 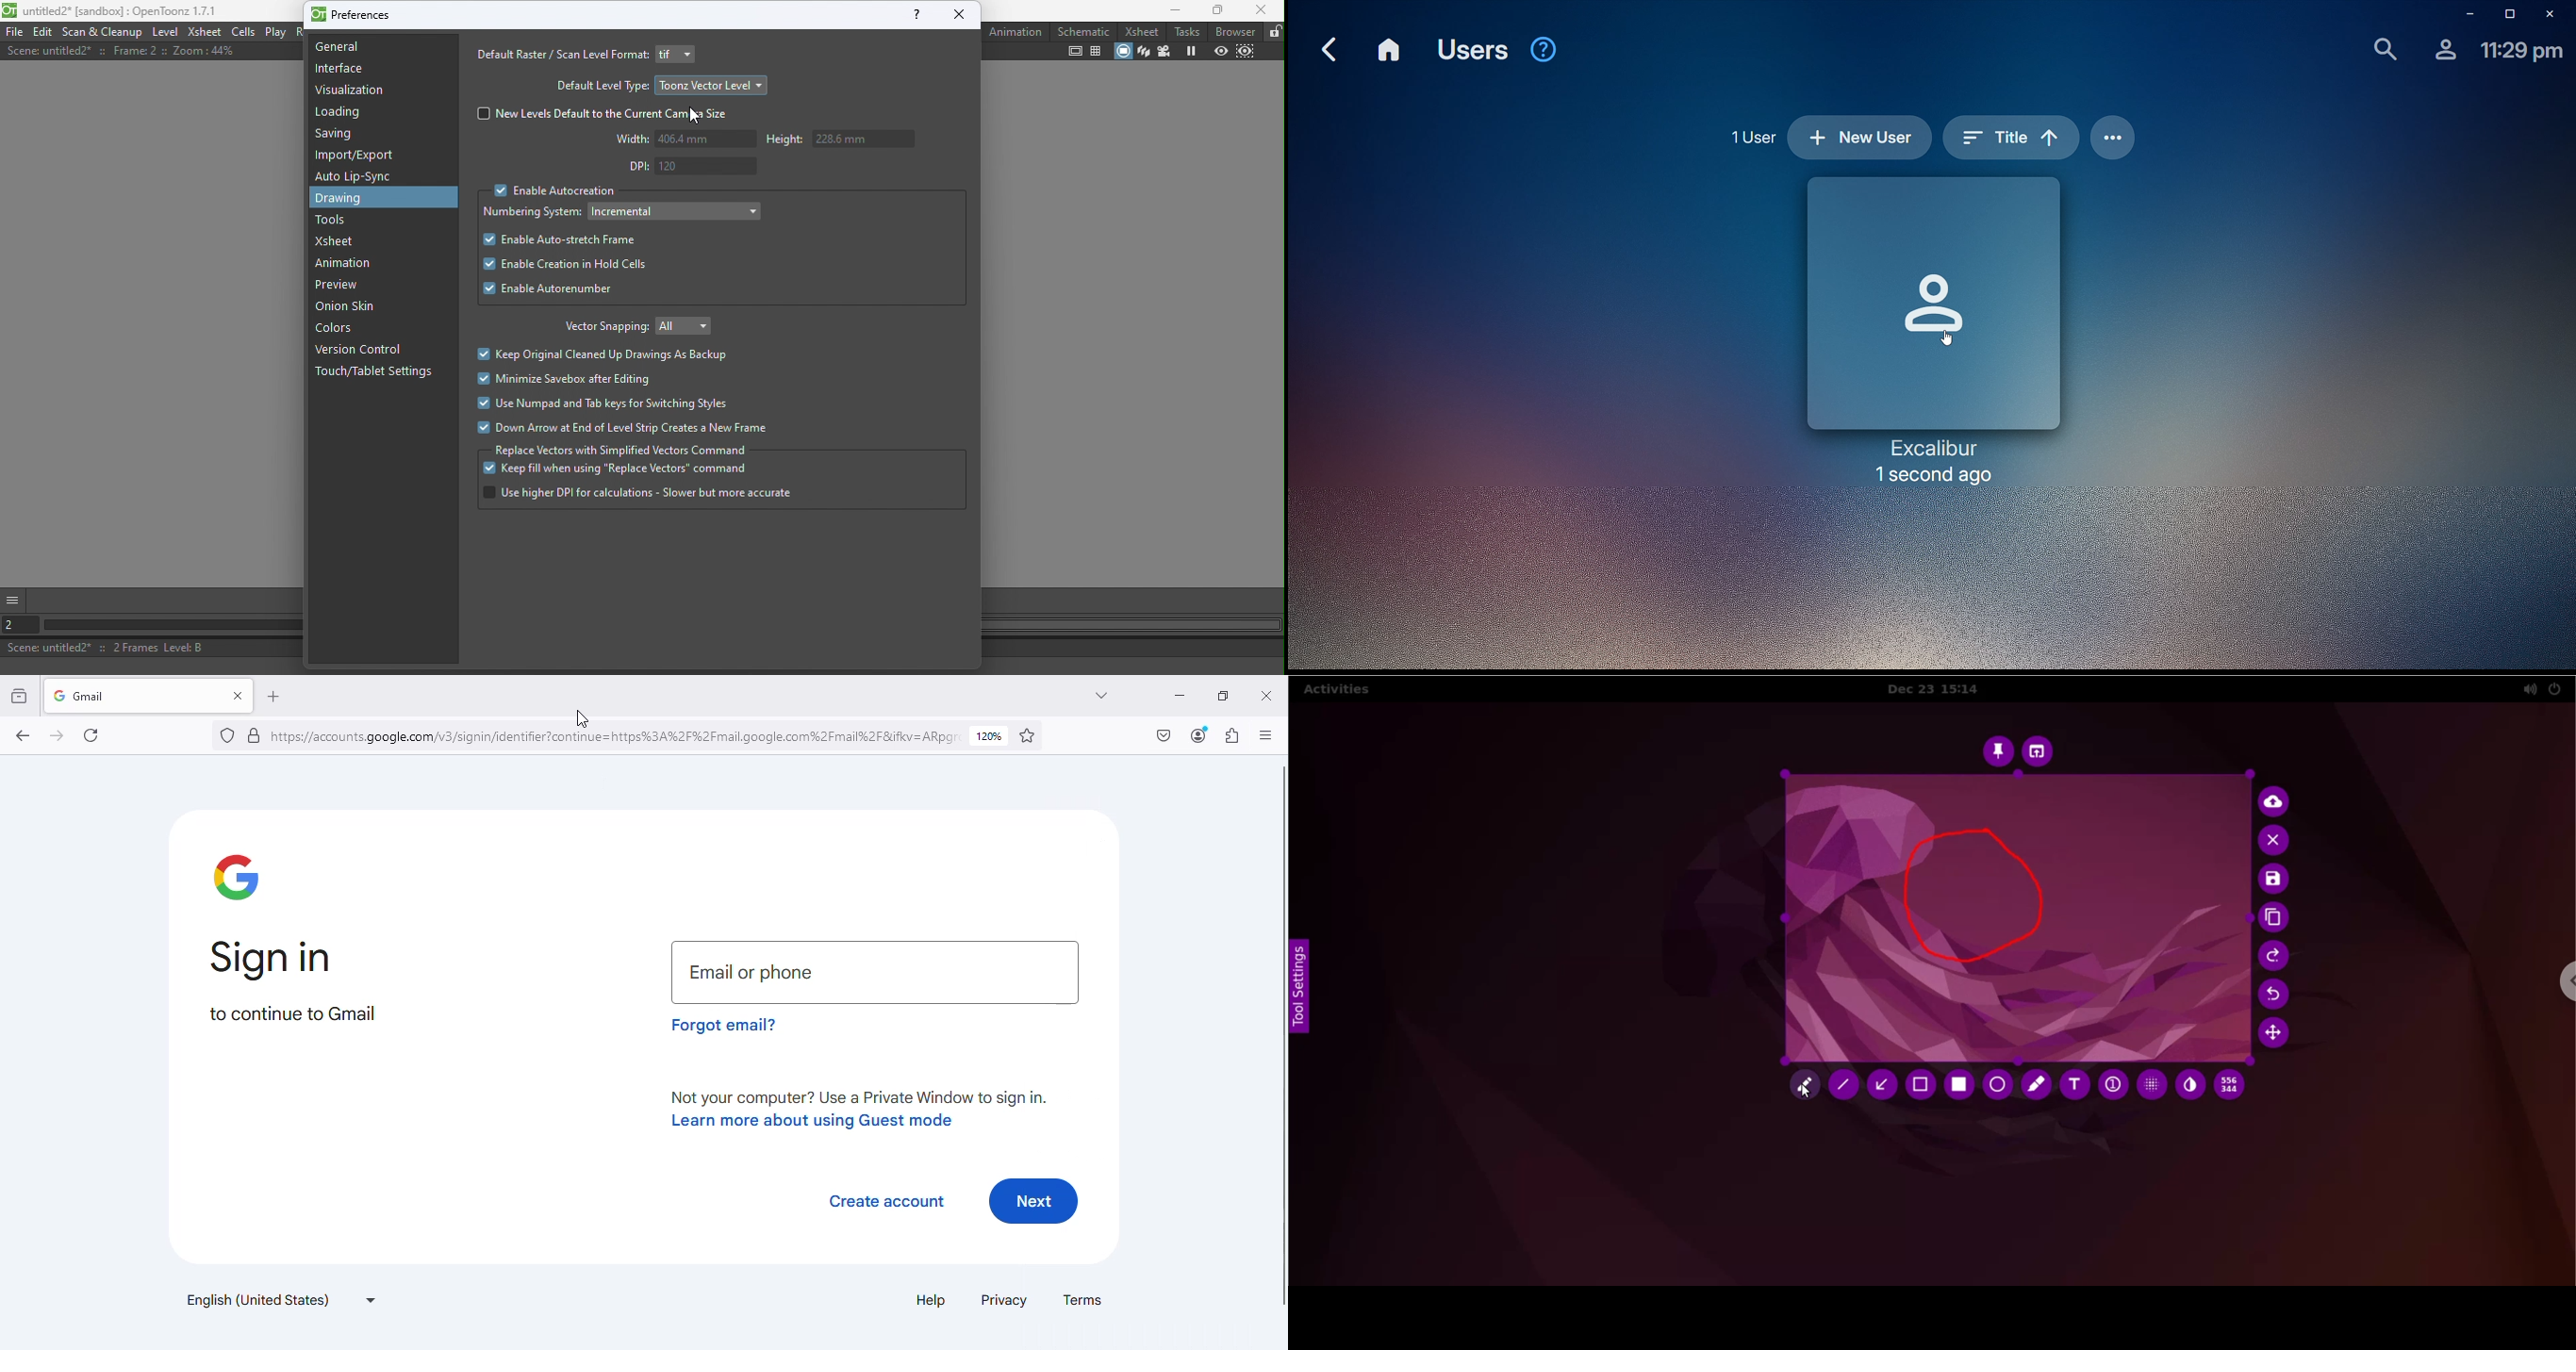 I want to click on Preview, so click(x=1219, y=53).